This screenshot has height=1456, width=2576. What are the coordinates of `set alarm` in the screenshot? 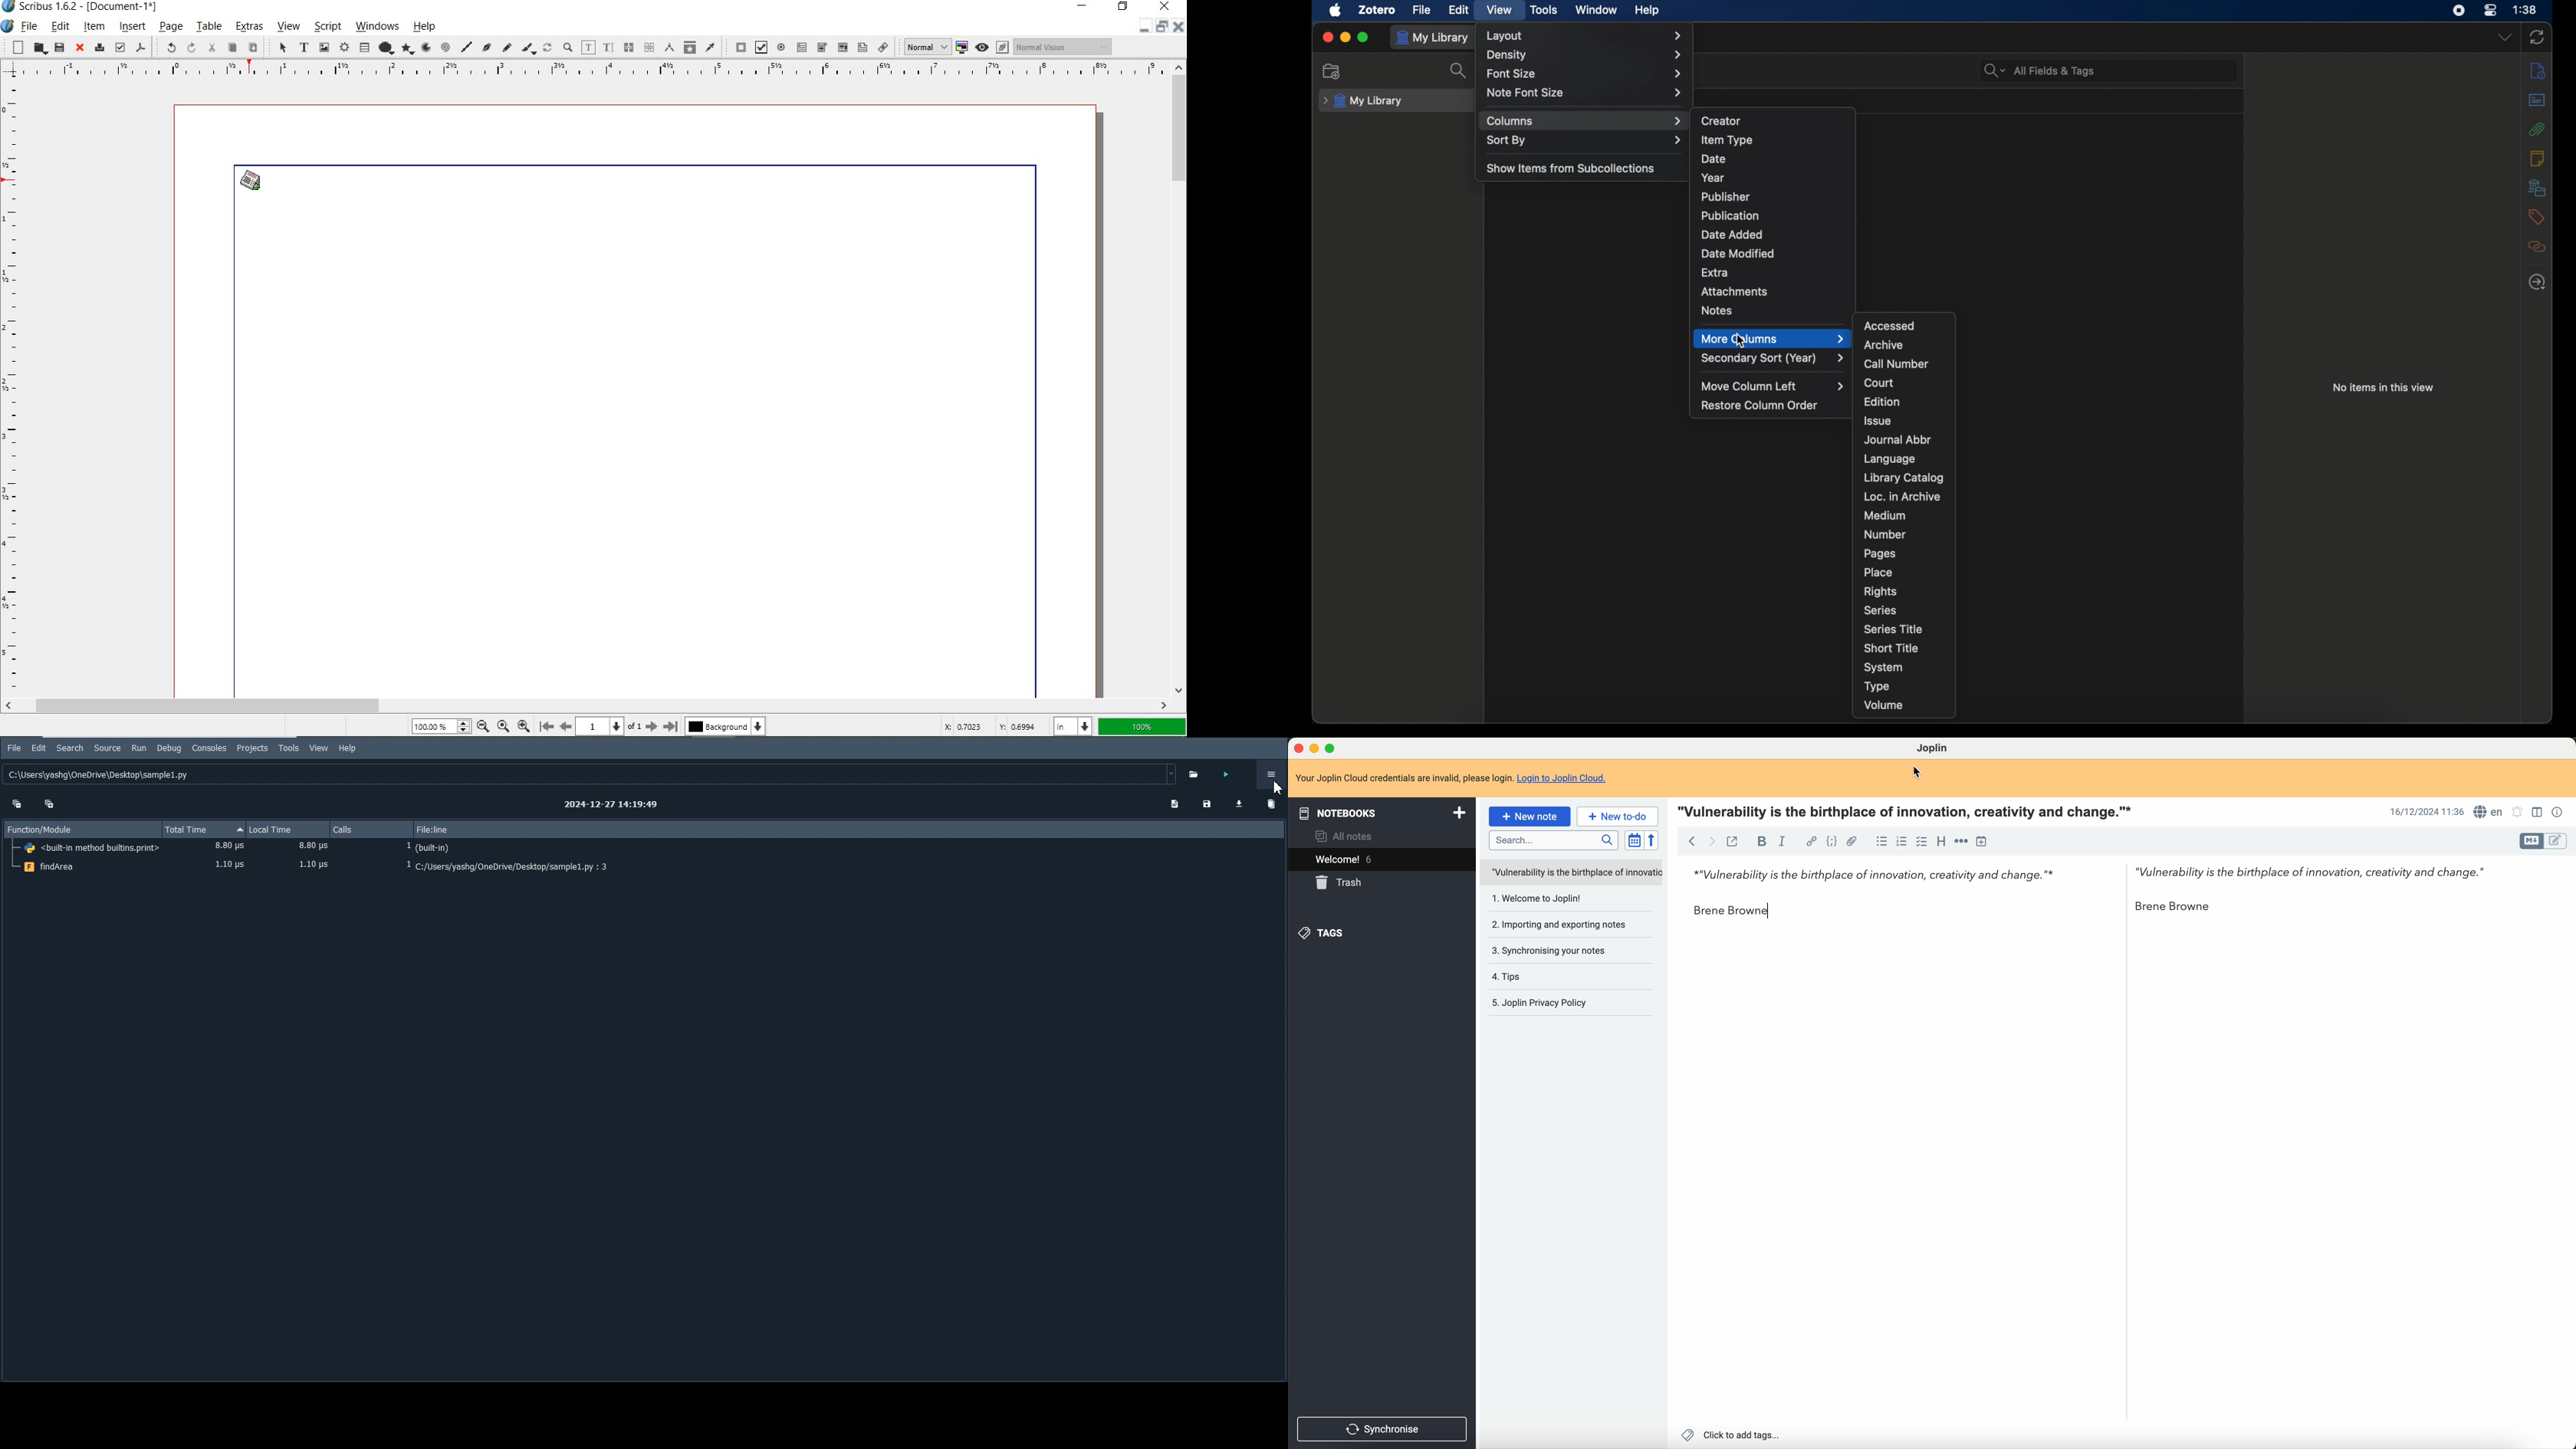 It's located at (2519, 813).